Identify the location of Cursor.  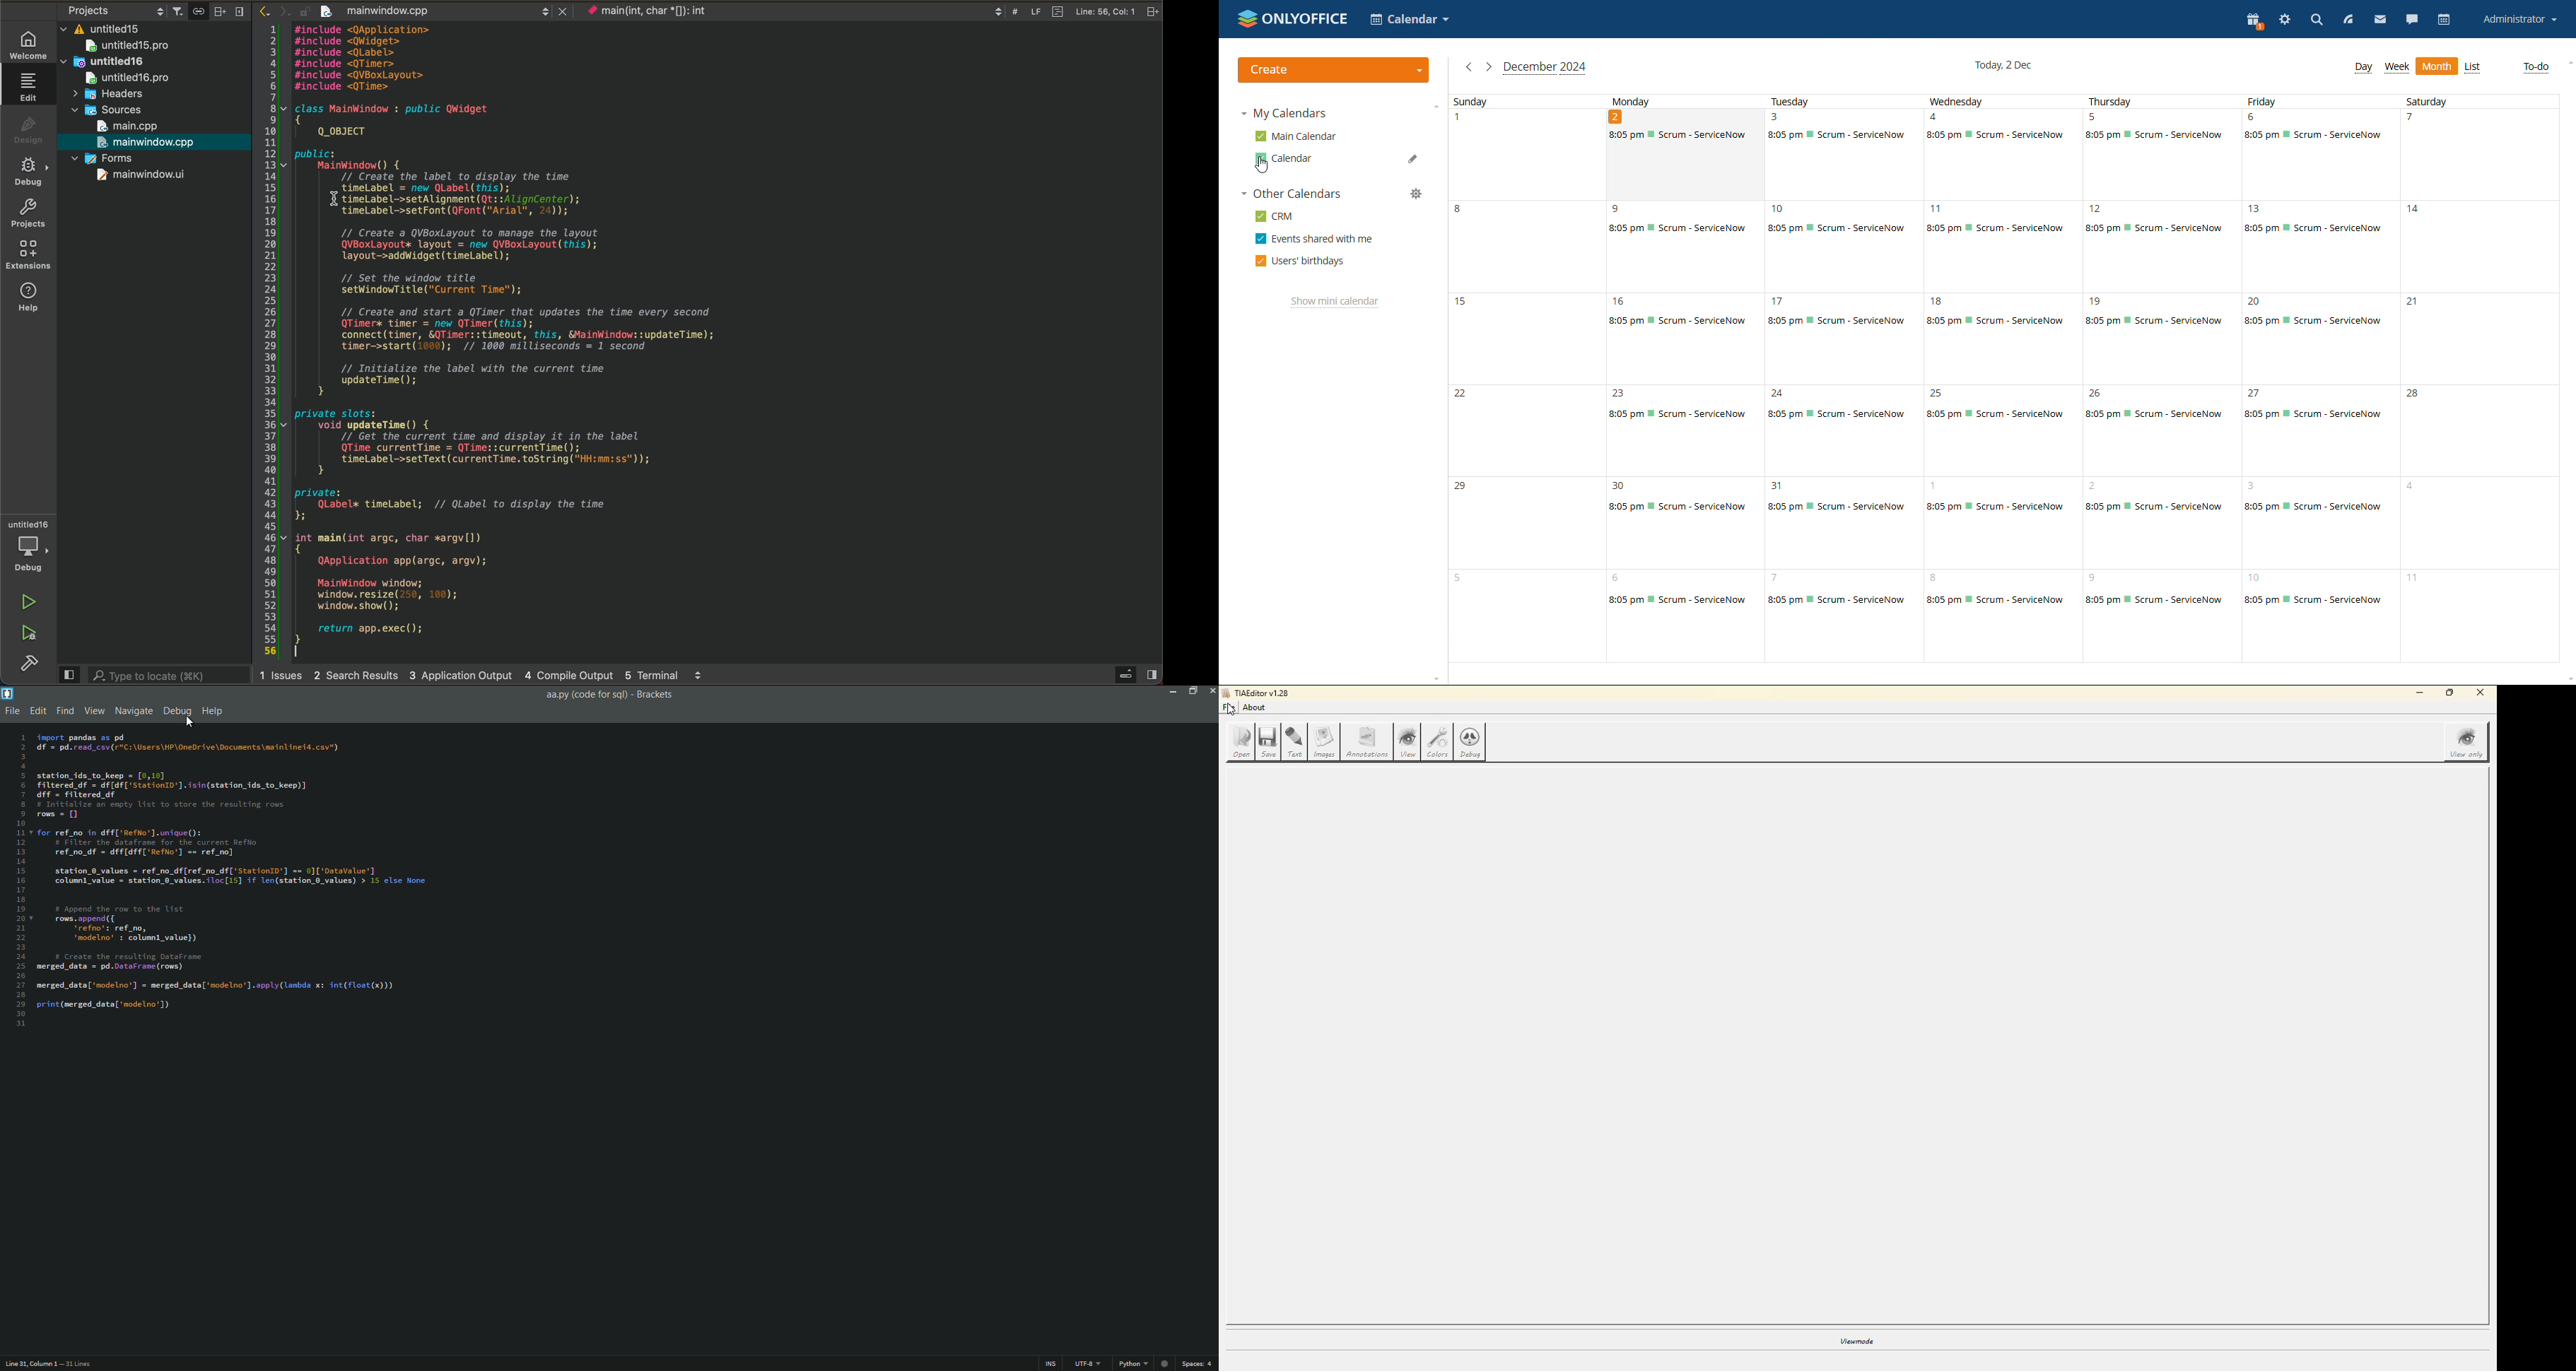
(328, 196).